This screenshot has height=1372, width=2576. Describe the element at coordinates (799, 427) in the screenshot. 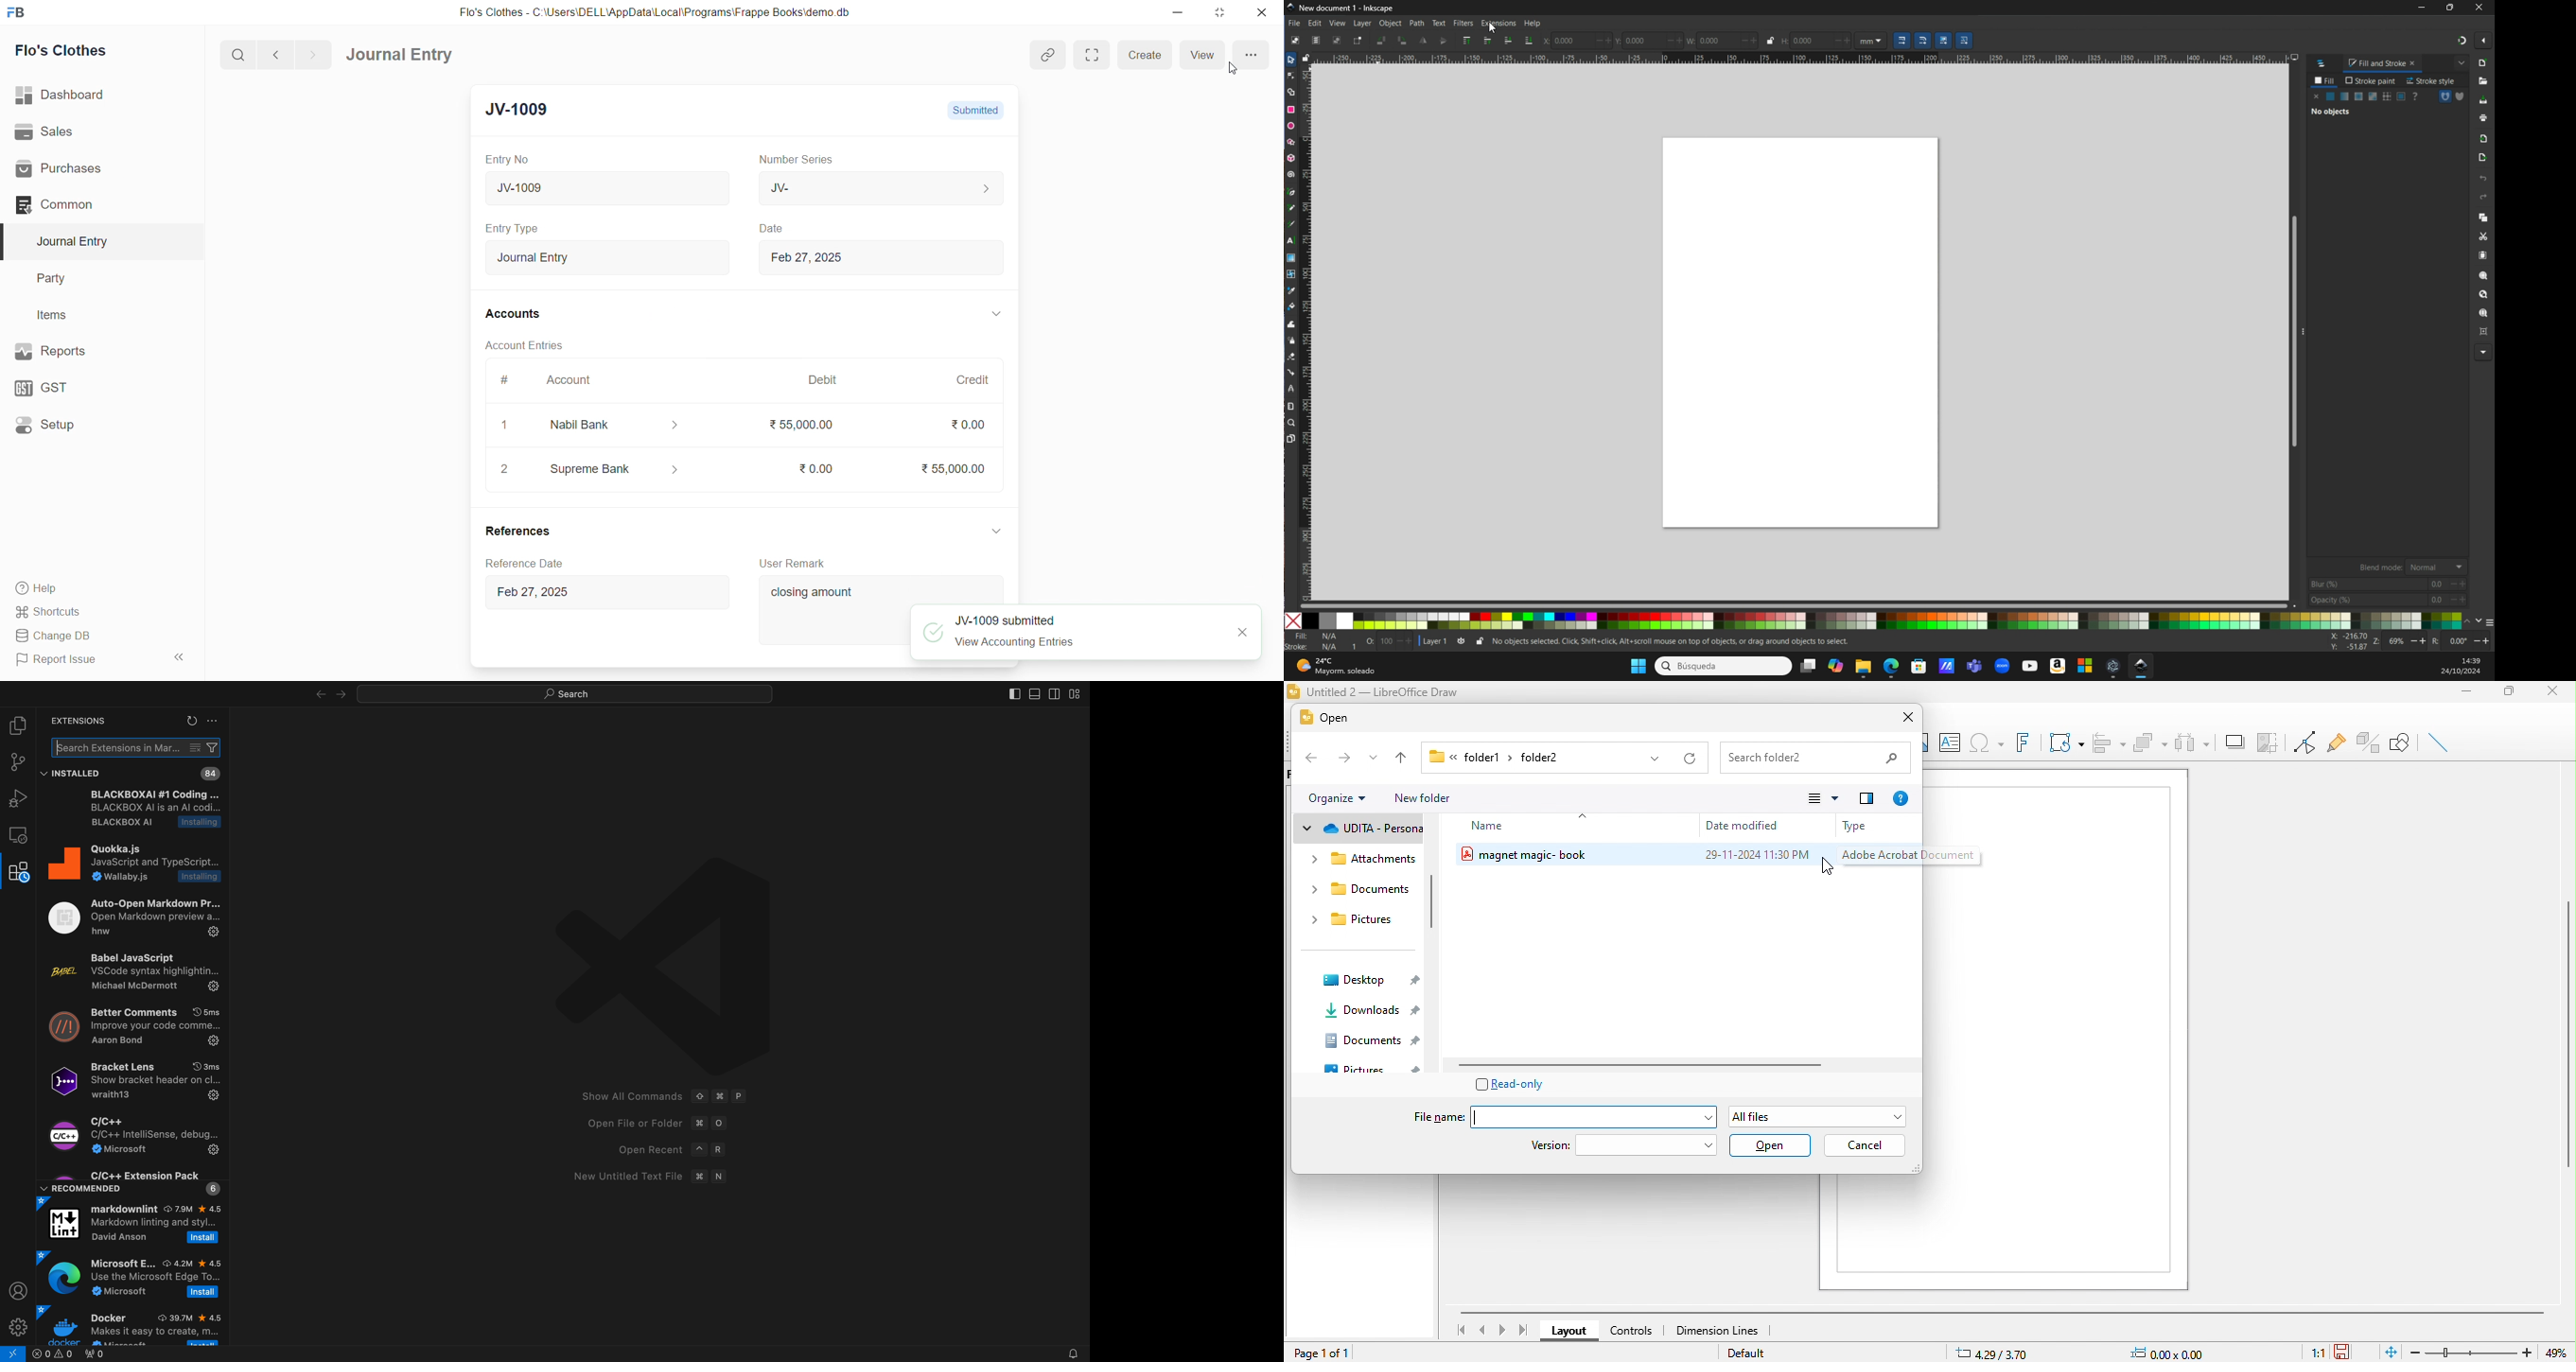

I see `₹55000.00` at that location.